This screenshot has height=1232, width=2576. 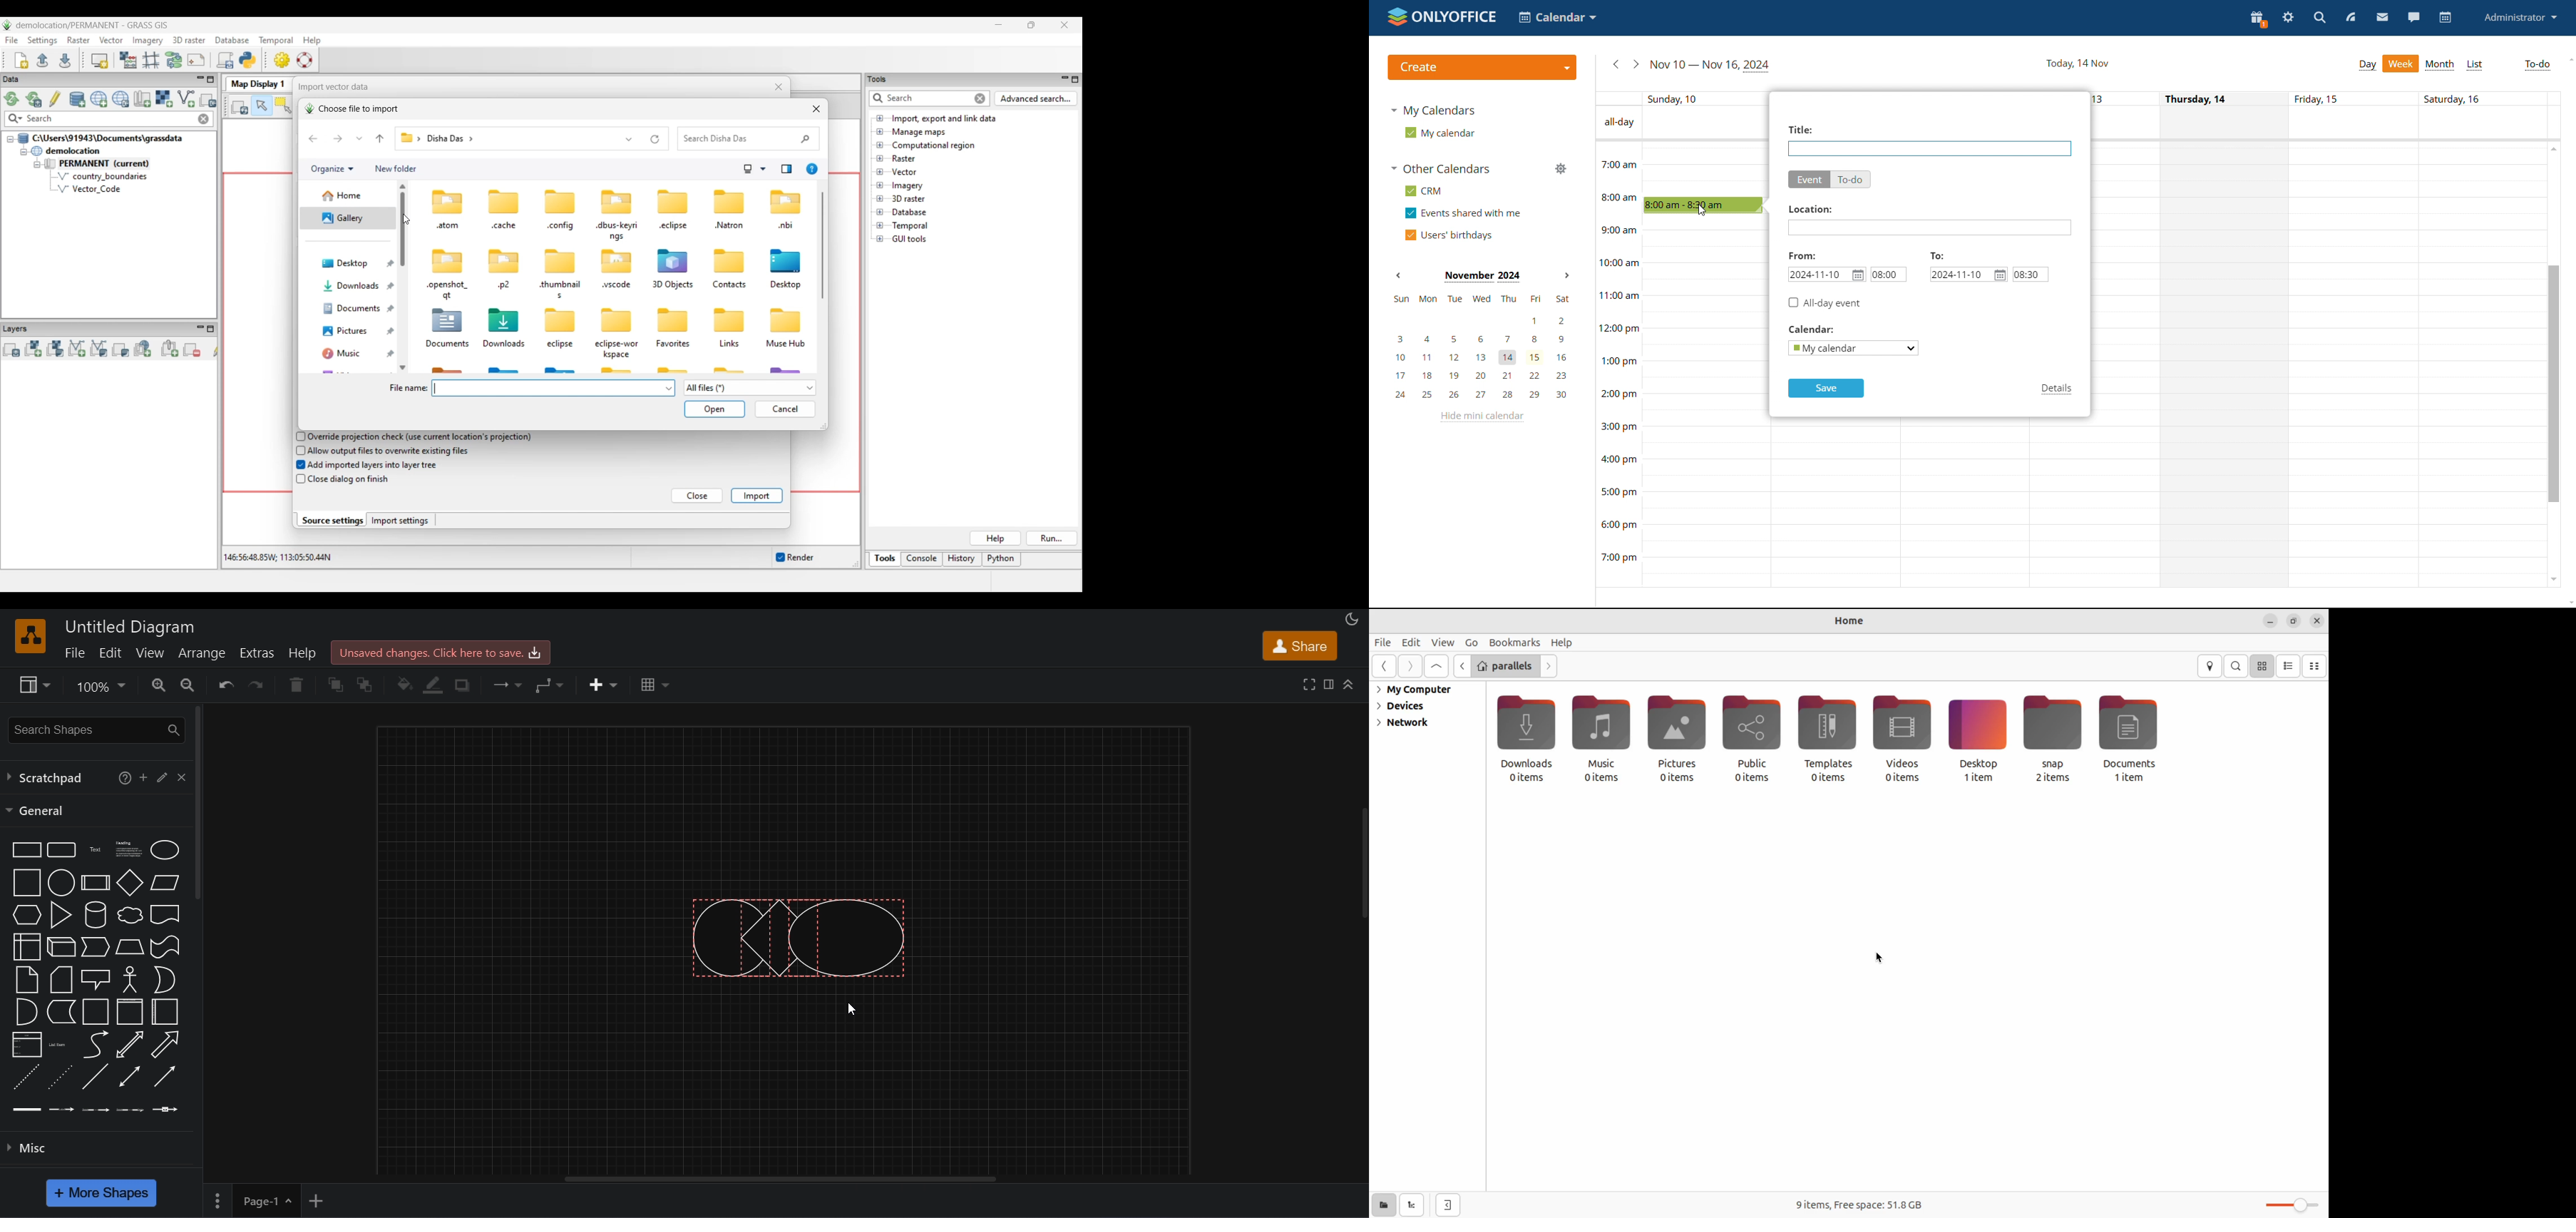 I want to click on connector with 3 labels, so click(x=130, y=1108).